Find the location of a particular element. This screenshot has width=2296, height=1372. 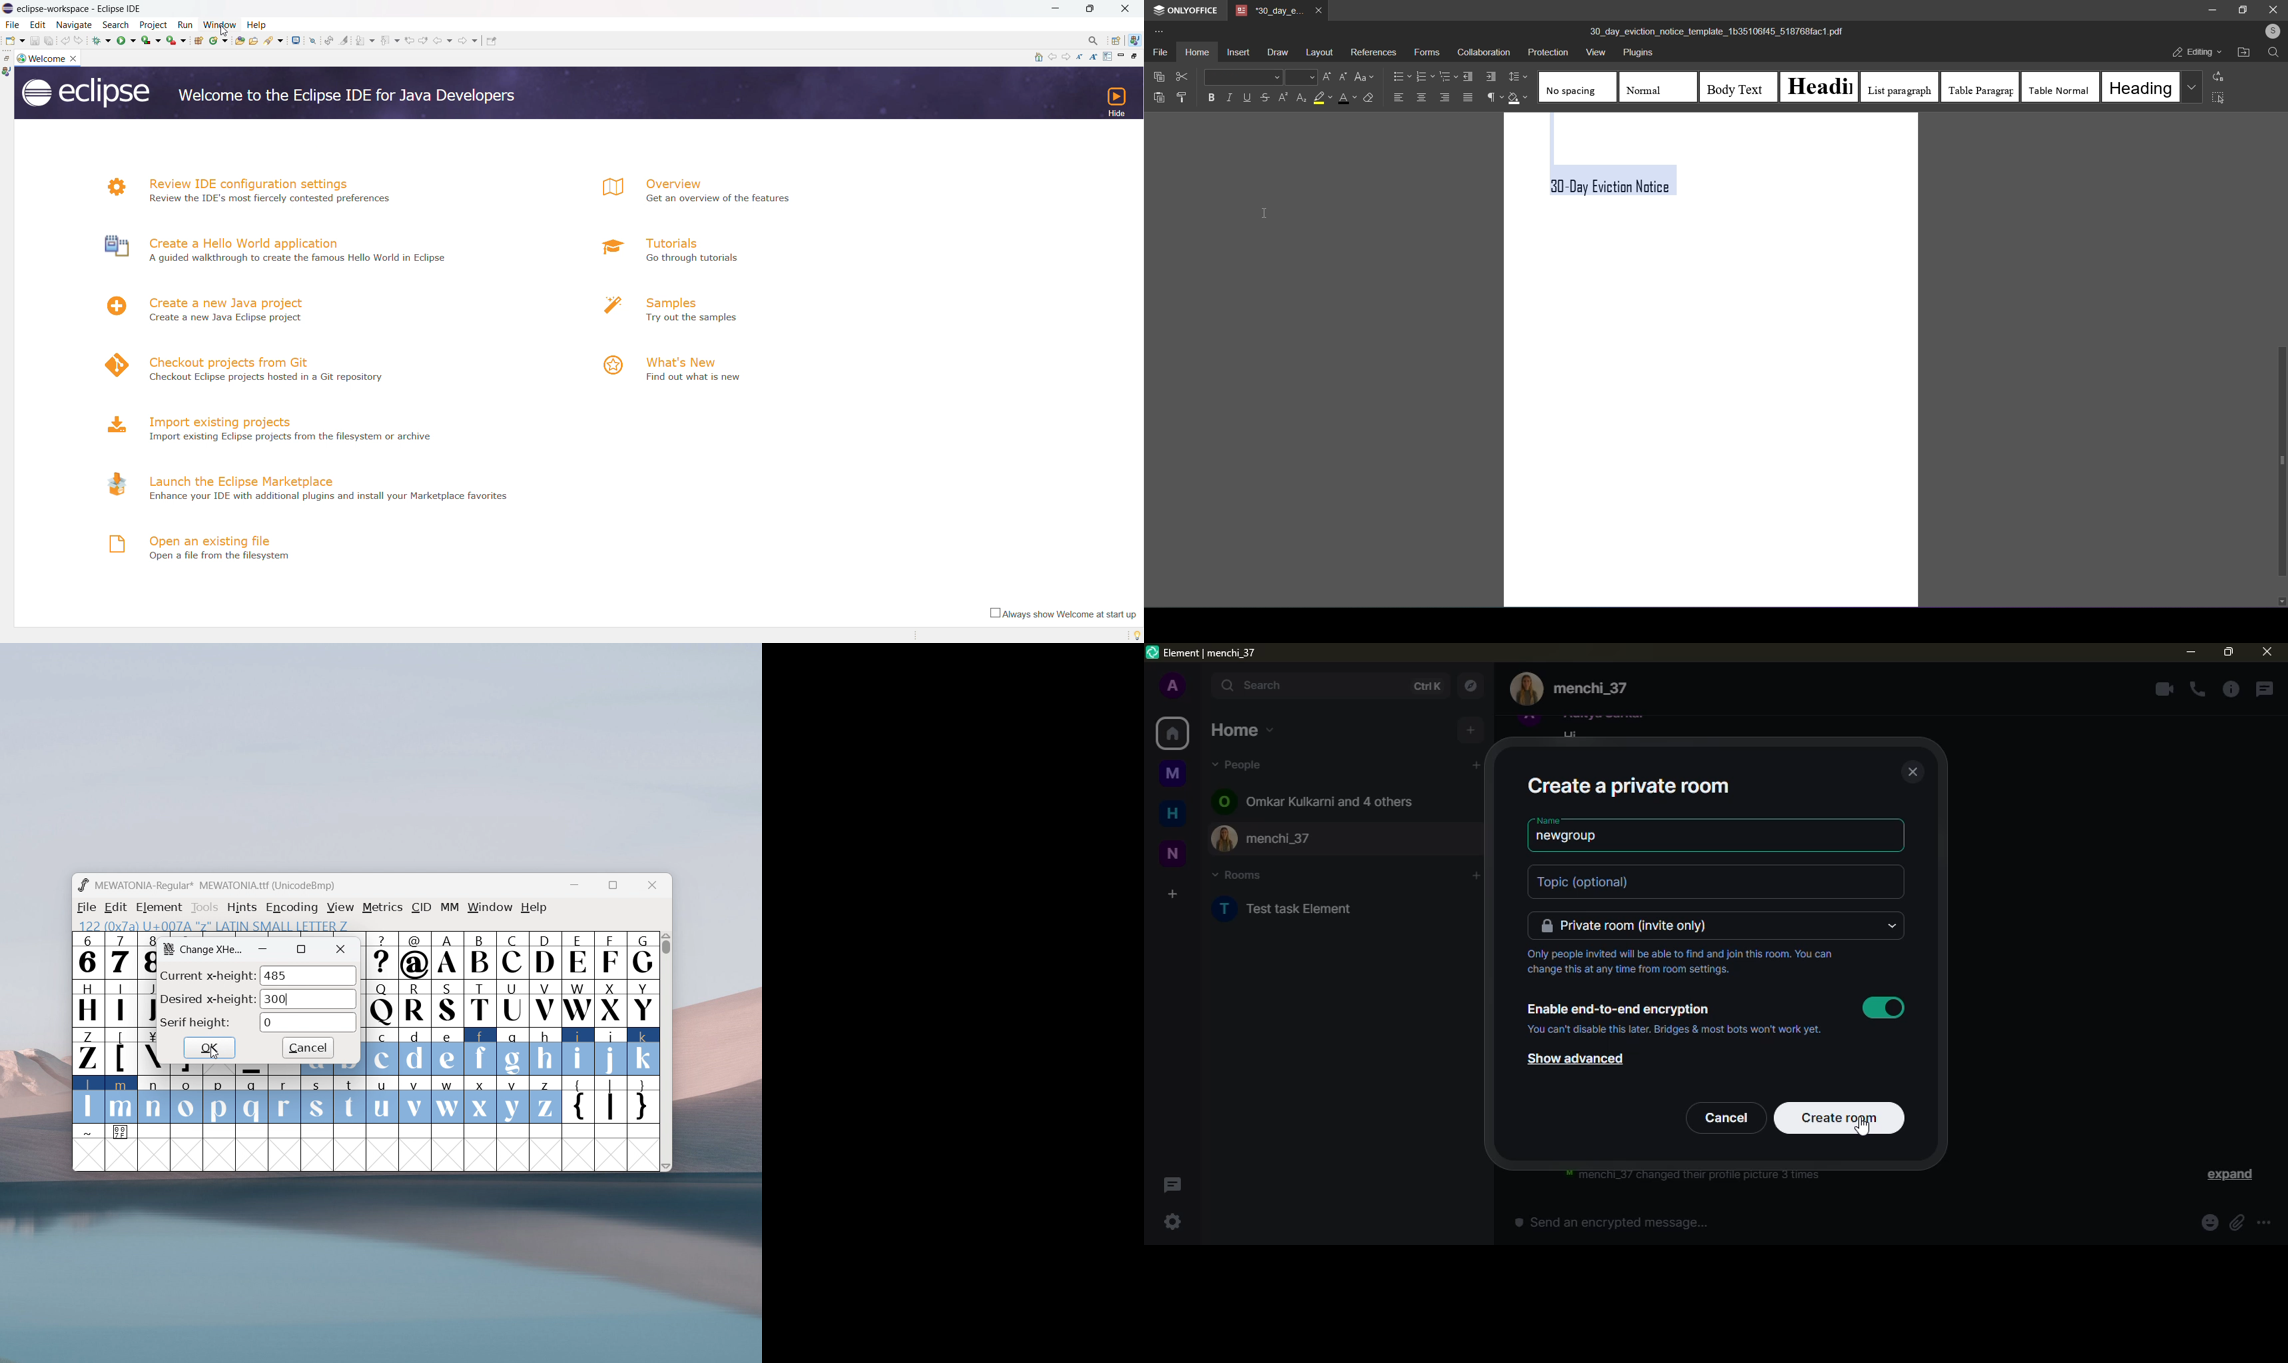

changed font style is located at coordinates (1624, 182).